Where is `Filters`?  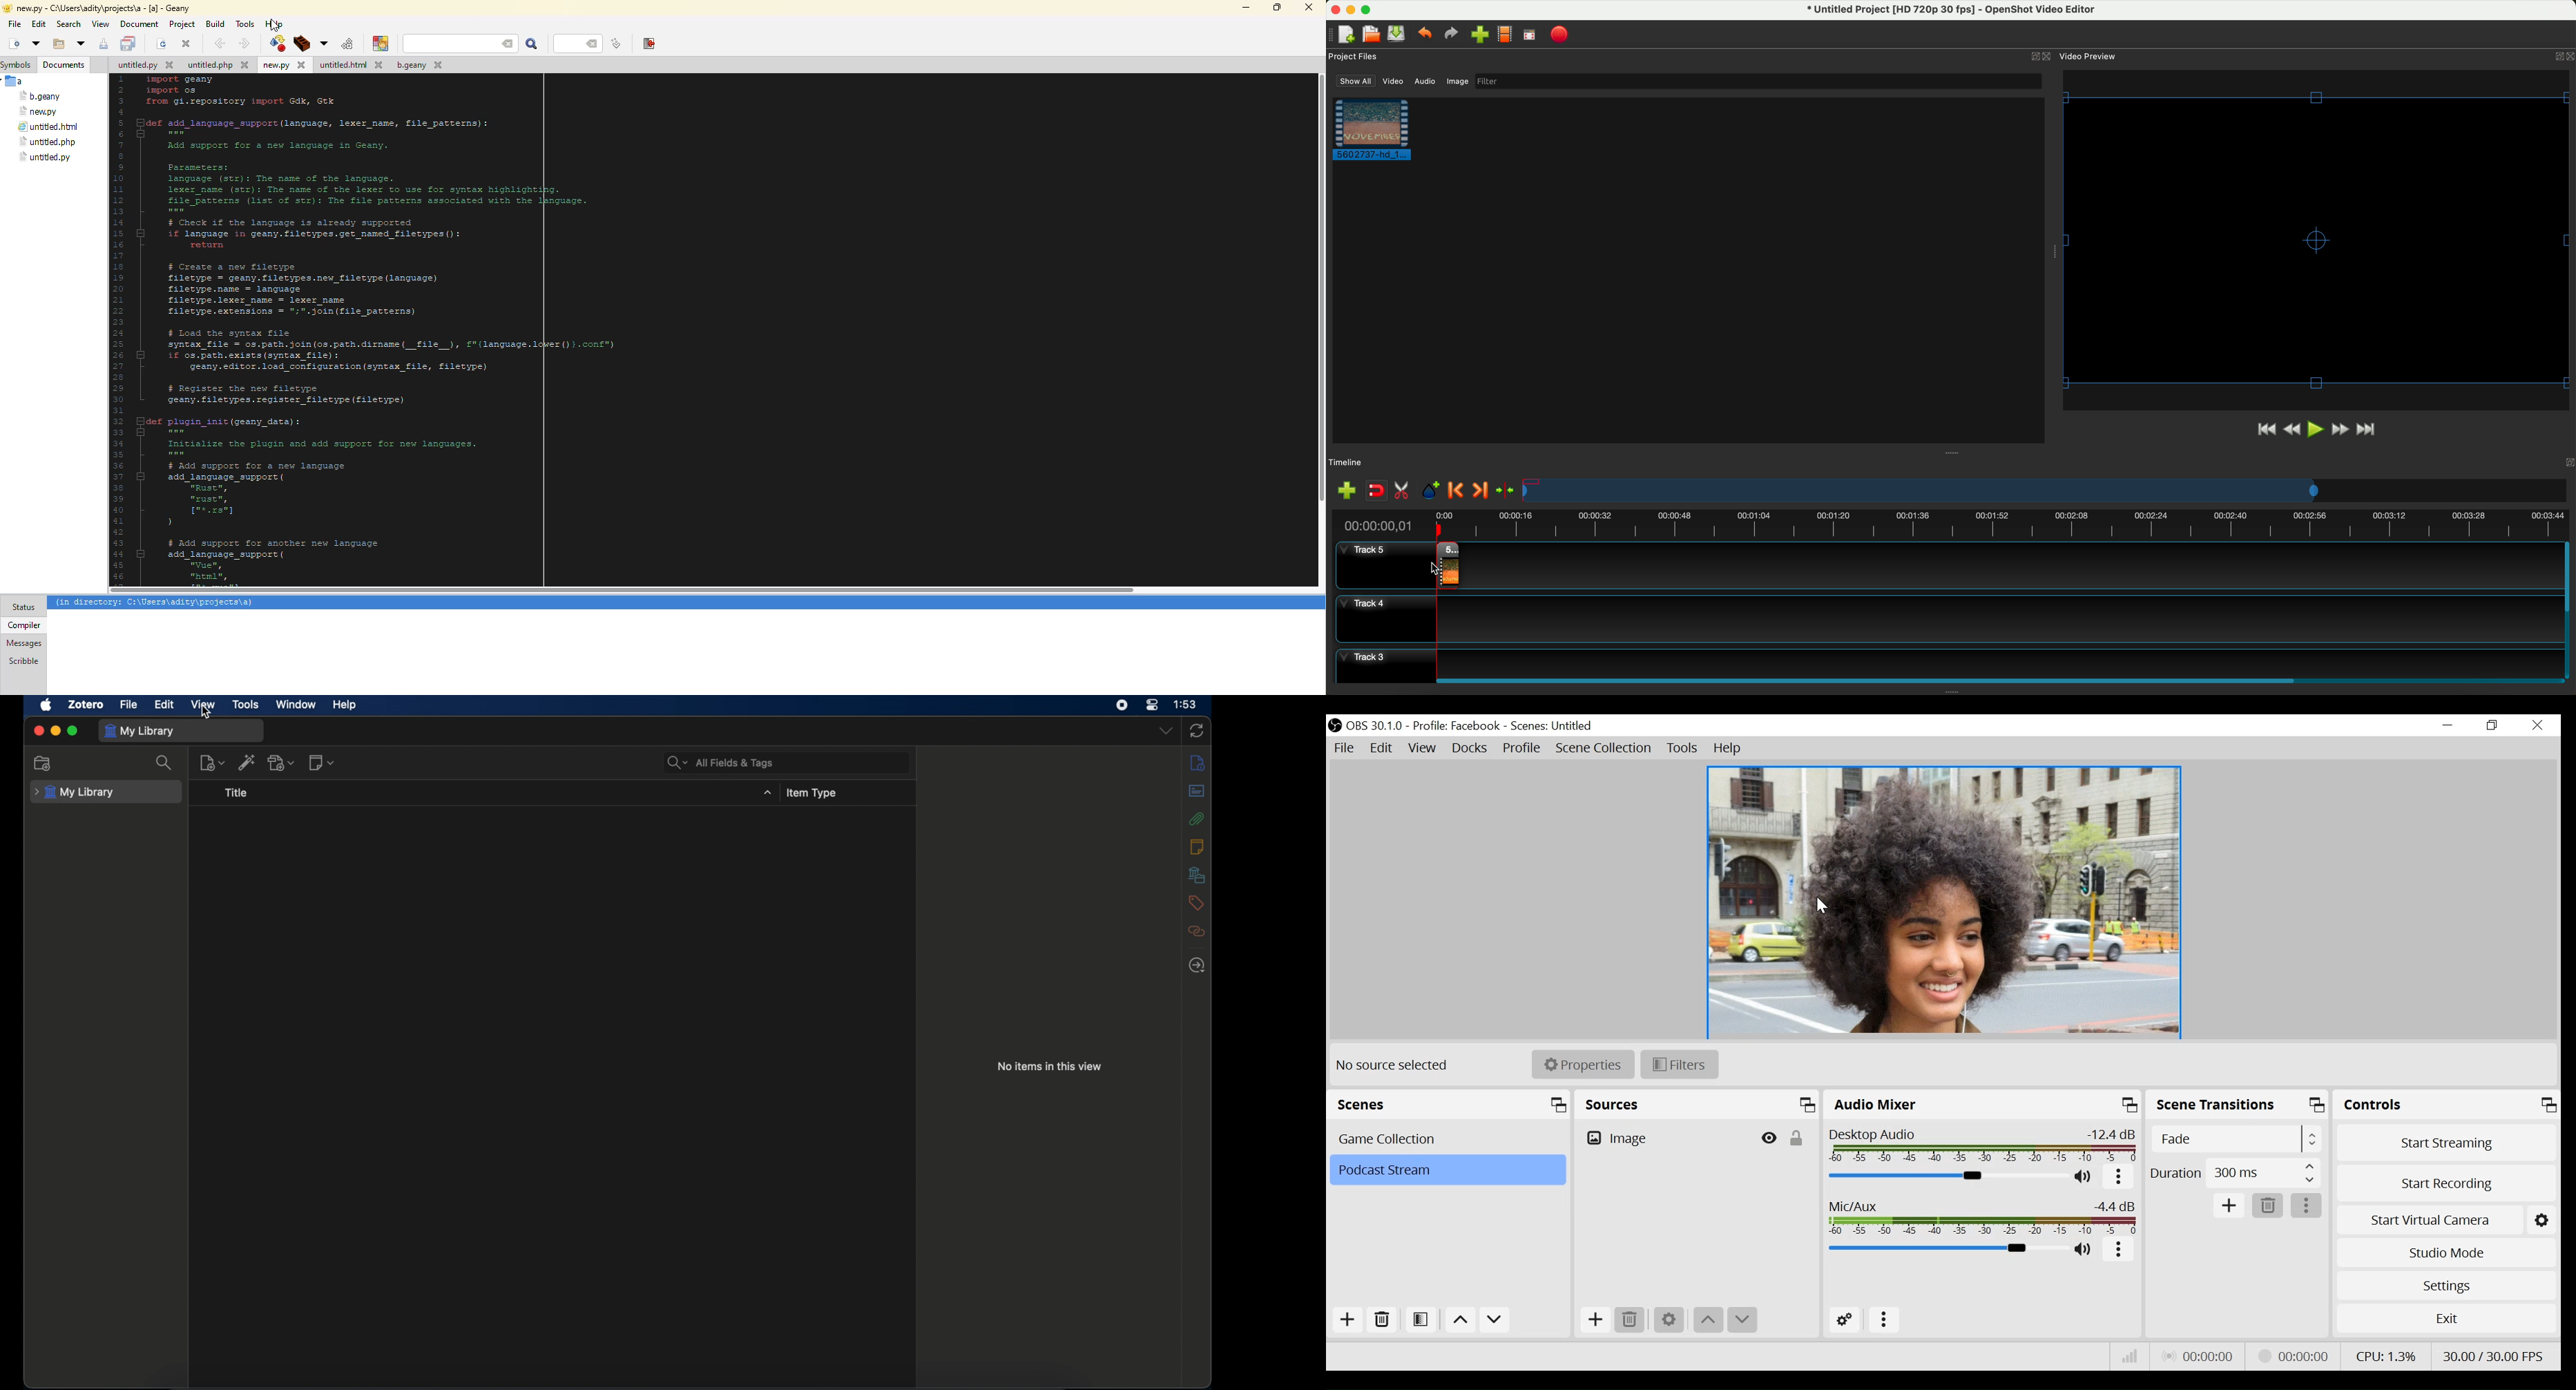
Filters is located at coordinates (1679, 1065).